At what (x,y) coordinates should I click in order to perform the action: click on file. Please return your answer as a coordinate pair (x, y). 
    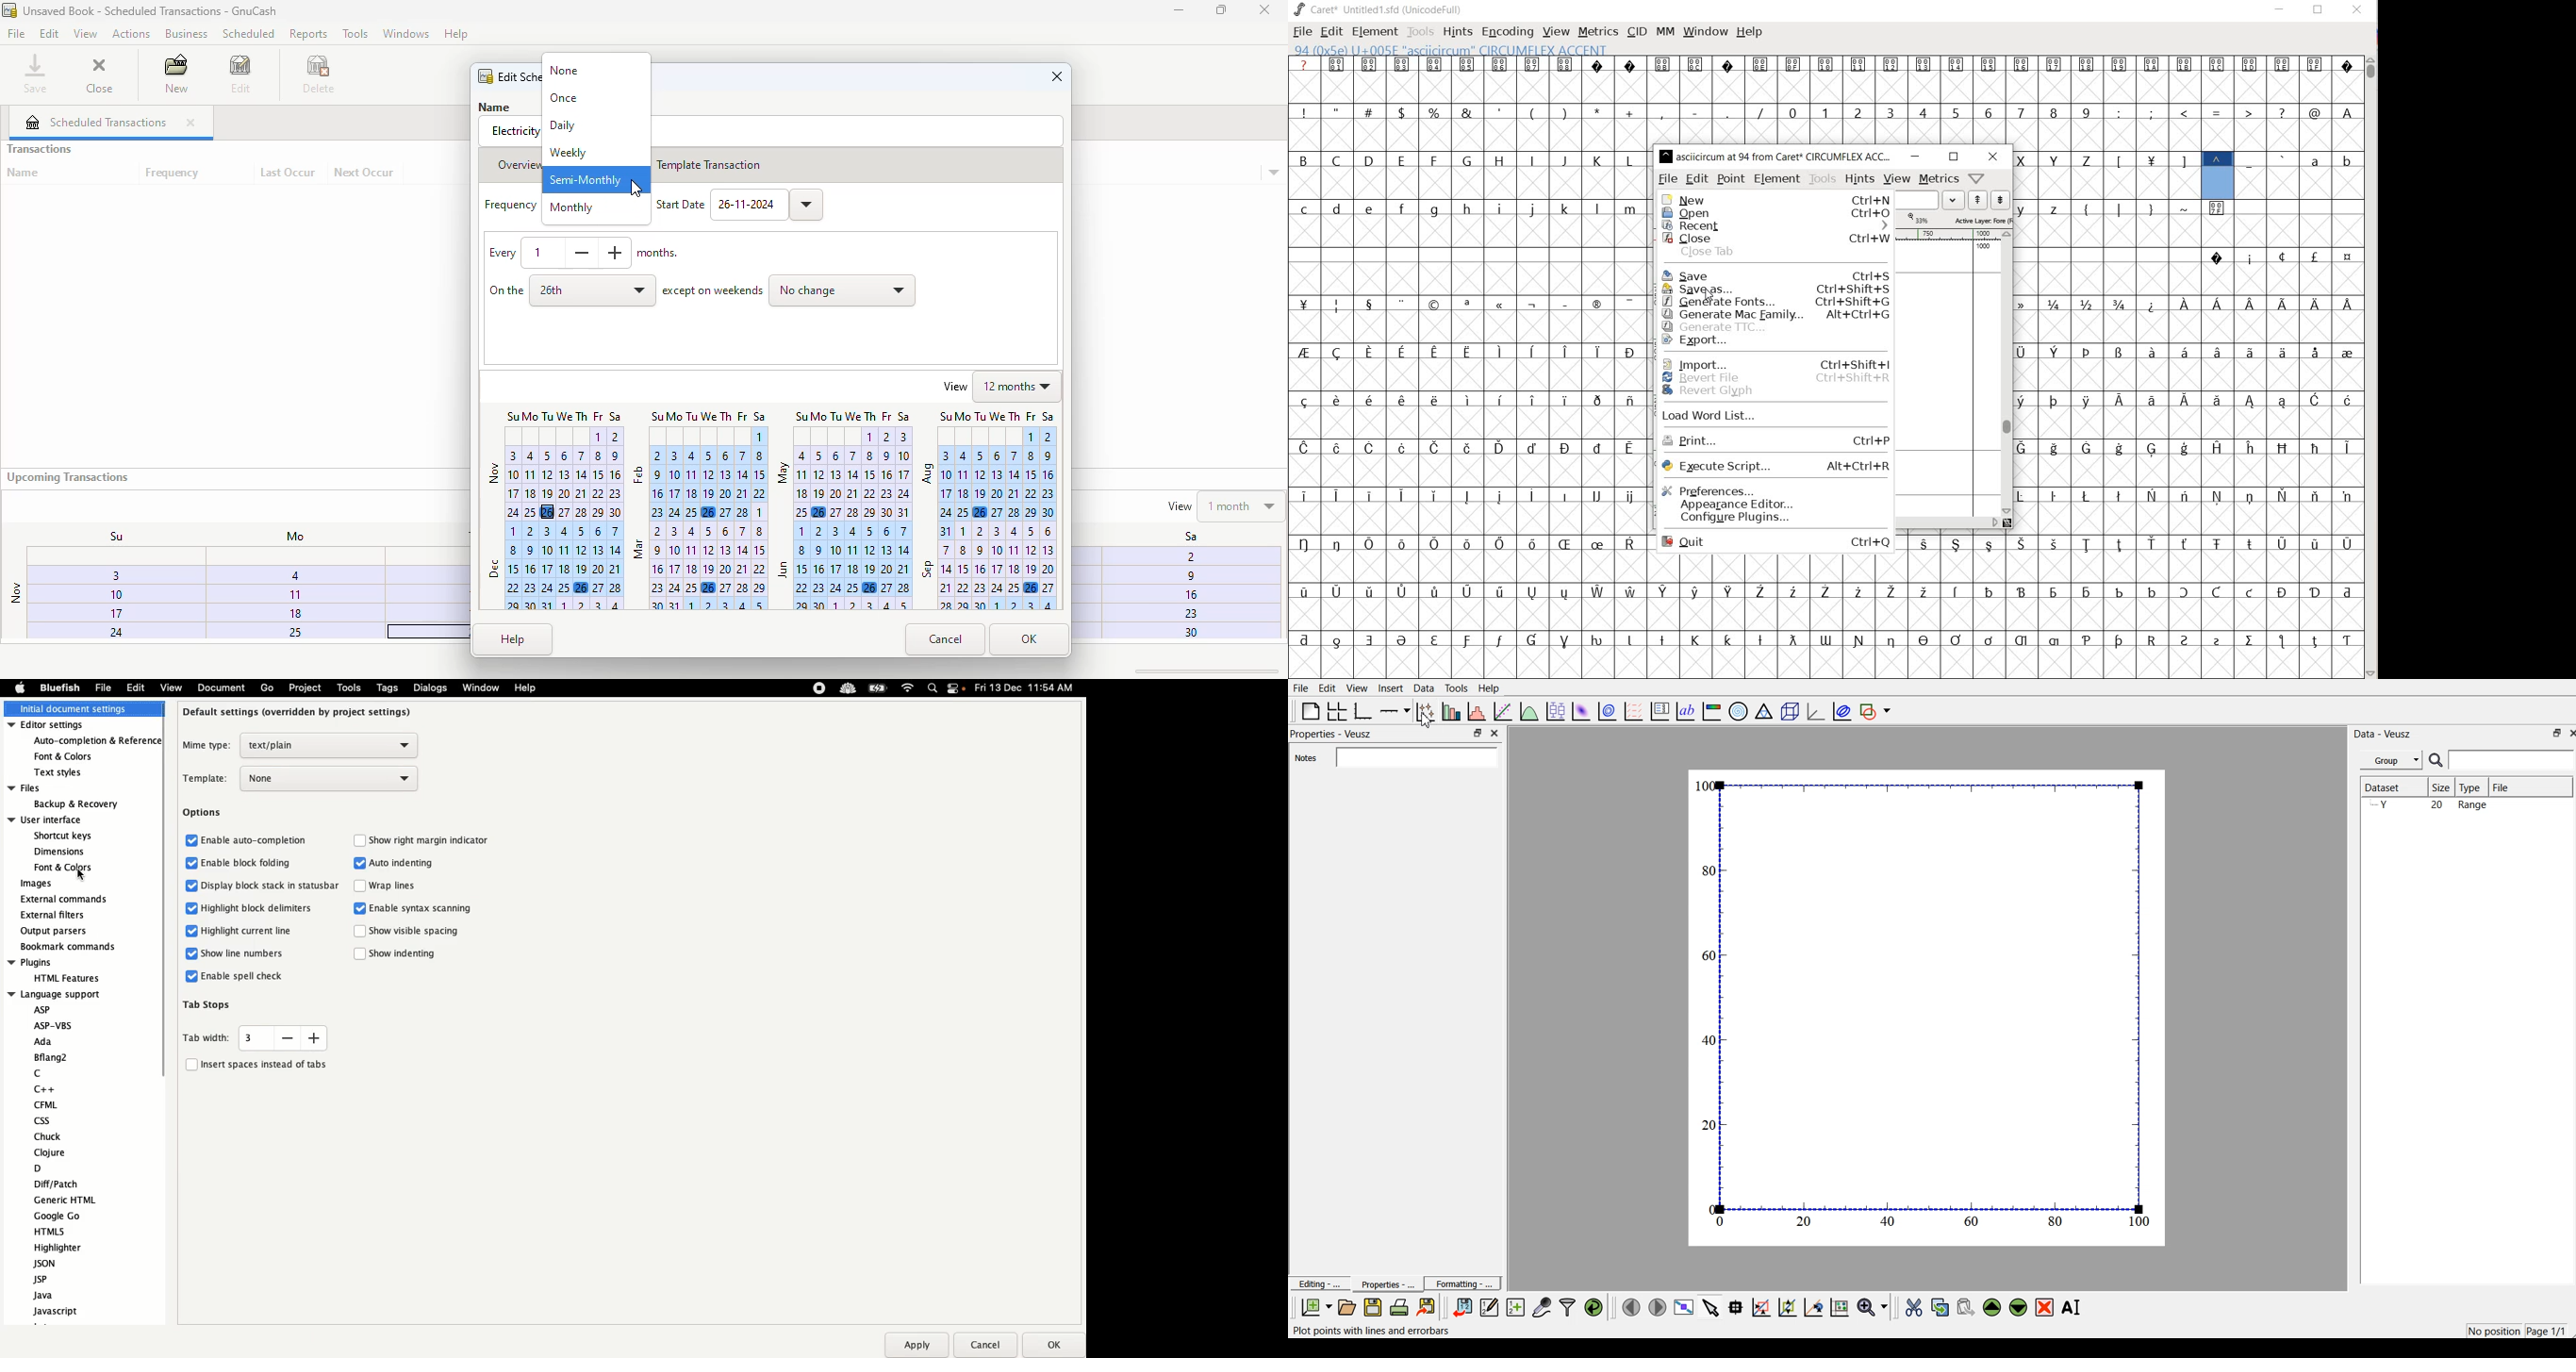
    Looking at the image, I should click on (16, 33).